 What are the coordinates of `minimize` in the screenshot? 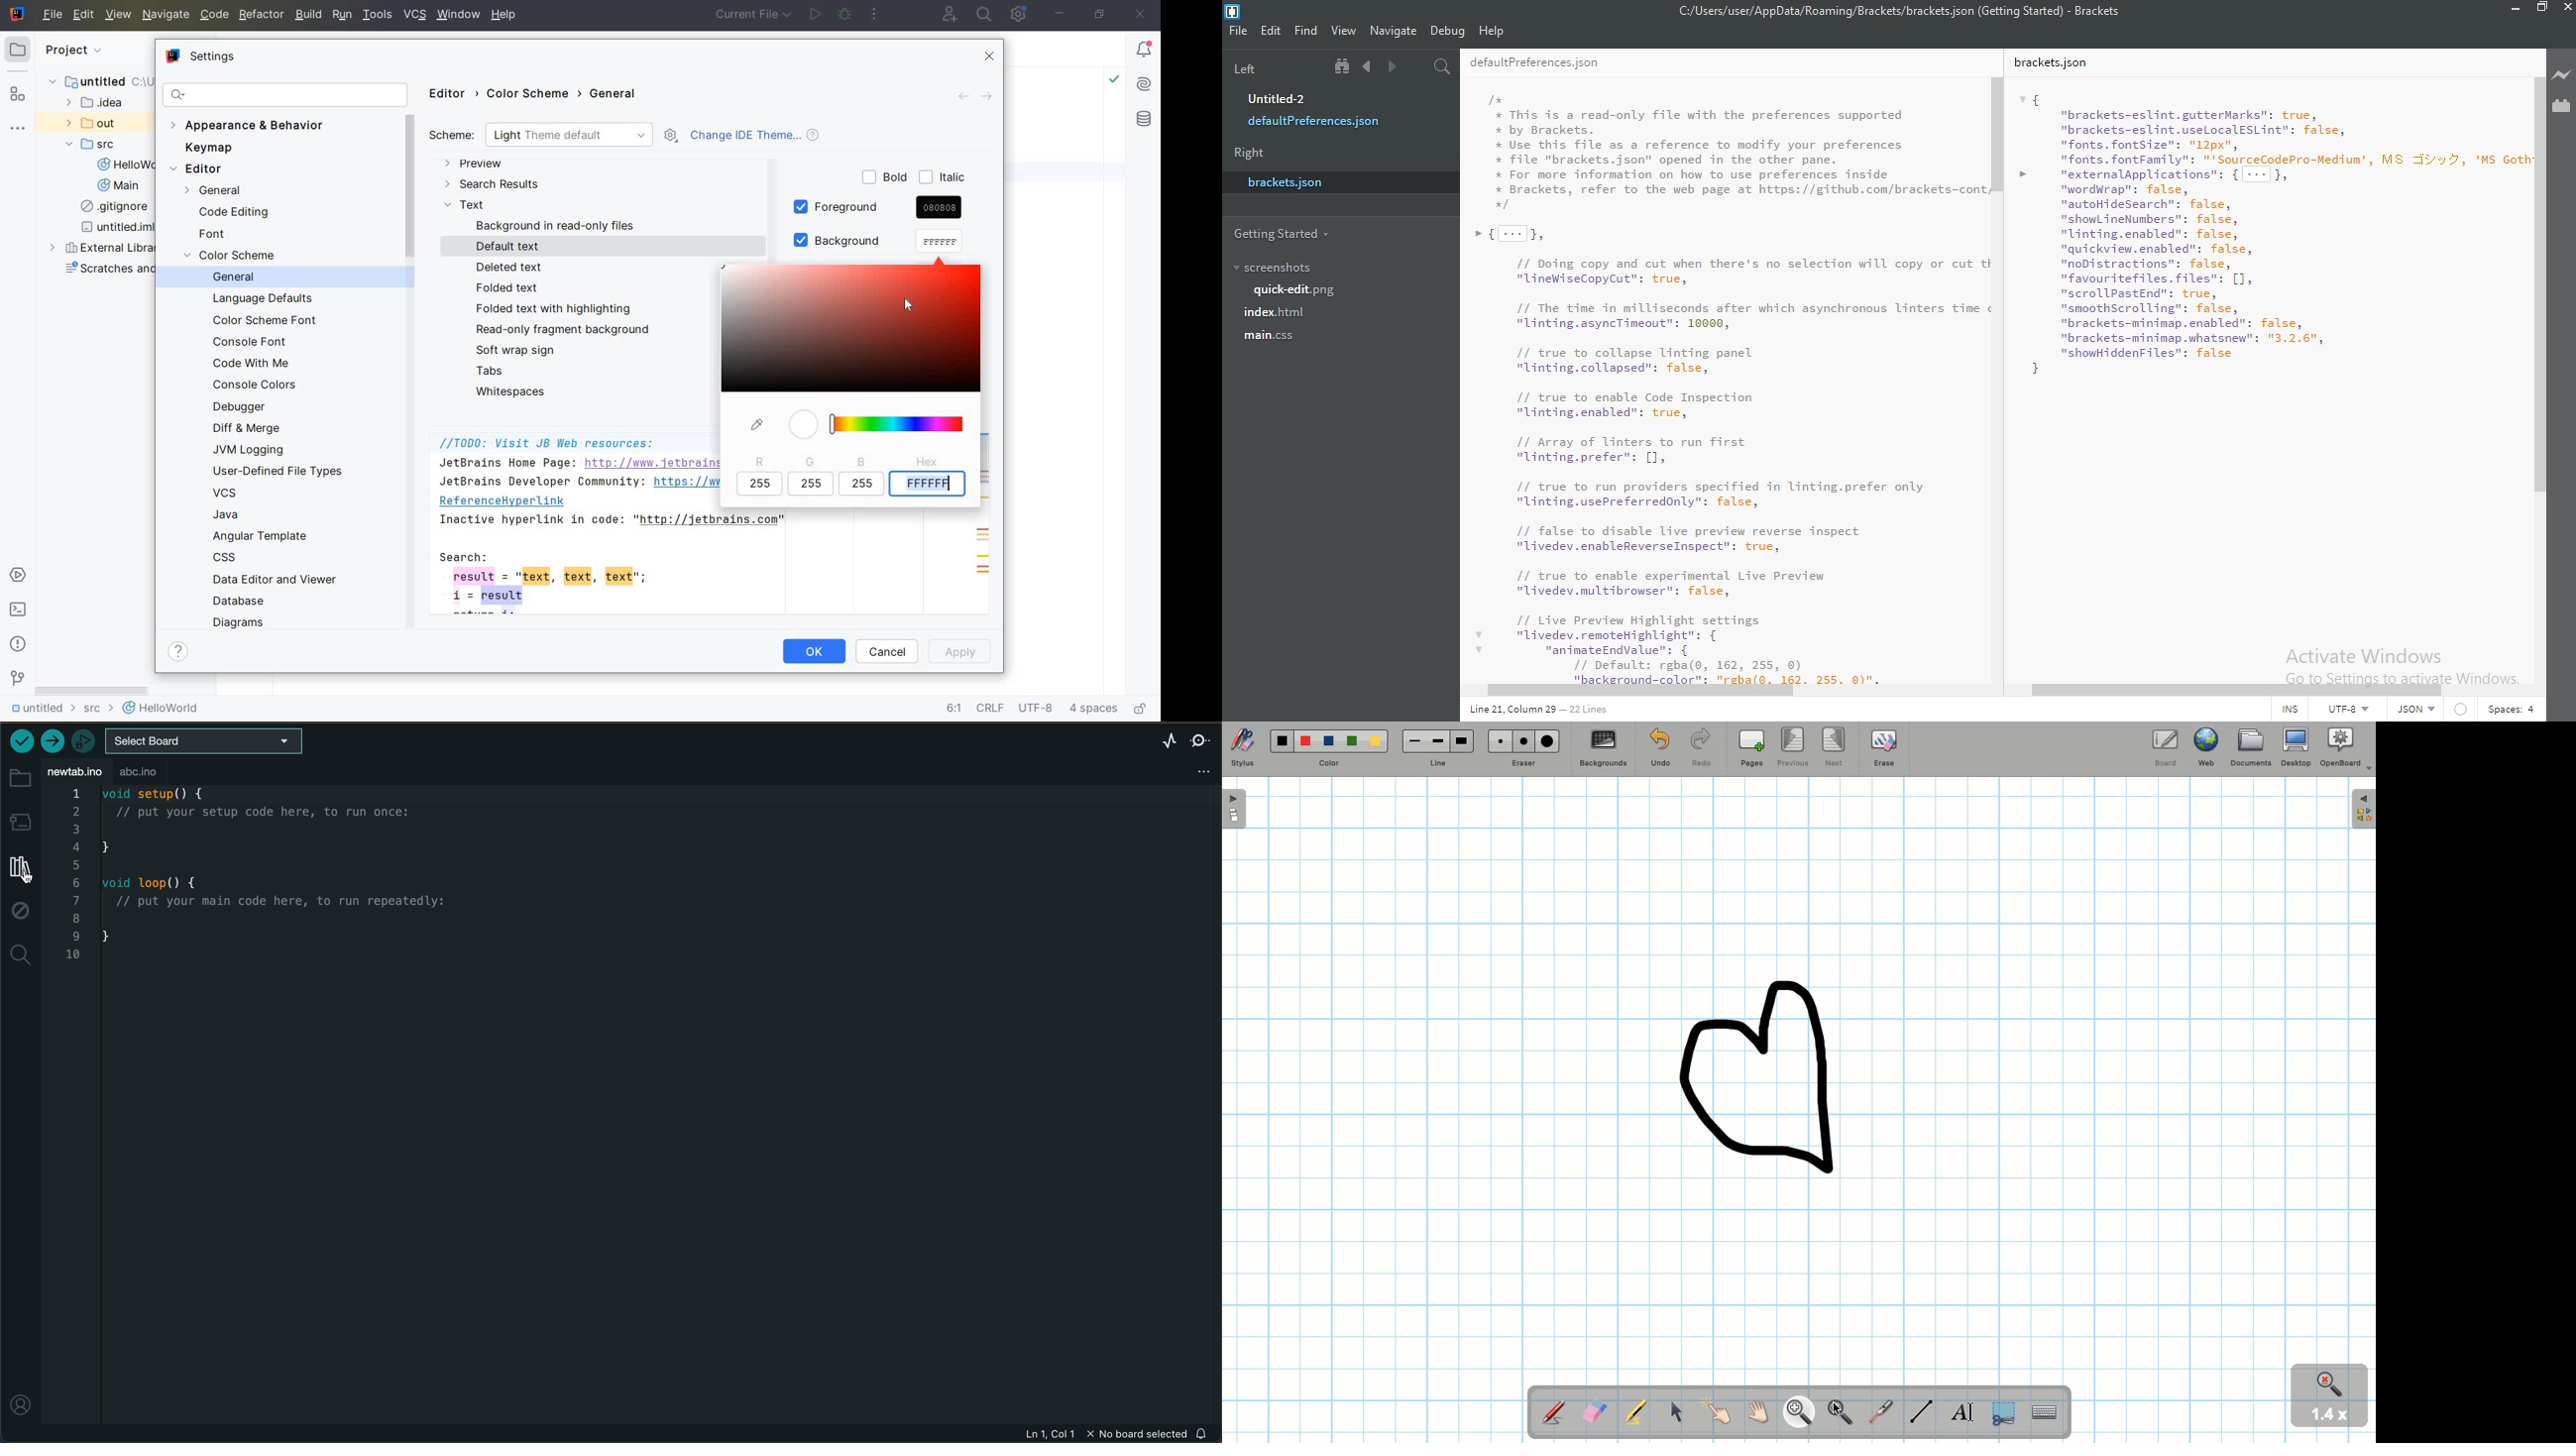 It's located at (2517, 7).